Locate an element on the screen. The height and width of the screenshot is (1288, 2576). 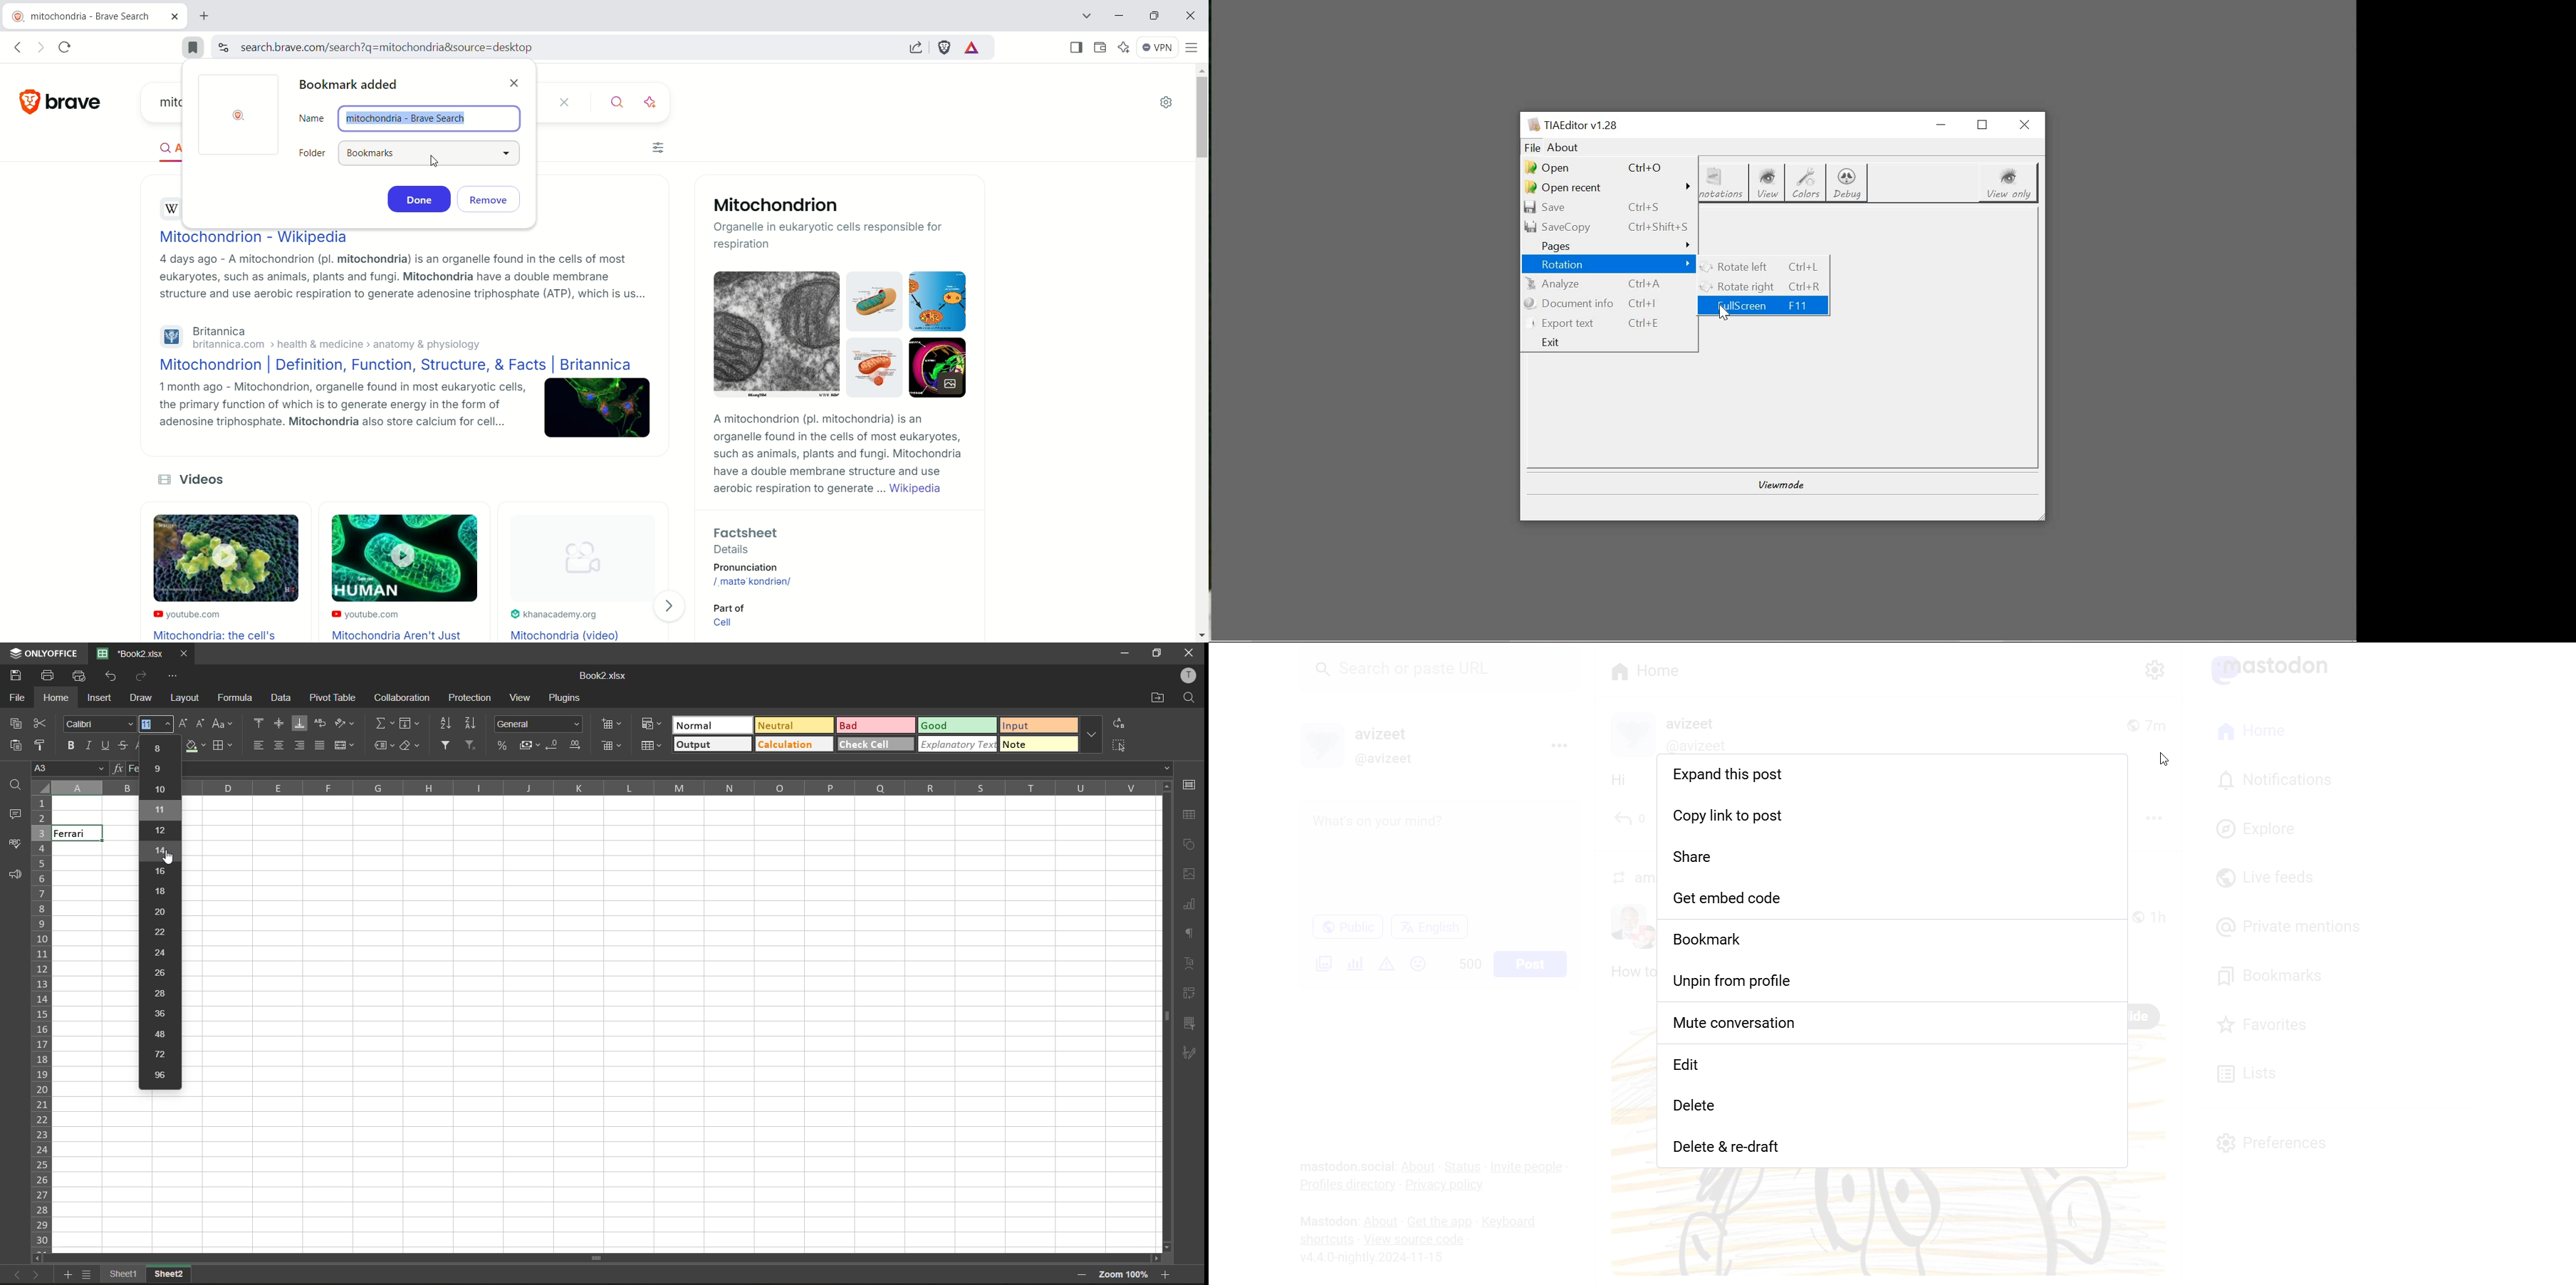
images is located at coordinates (1190, 874).